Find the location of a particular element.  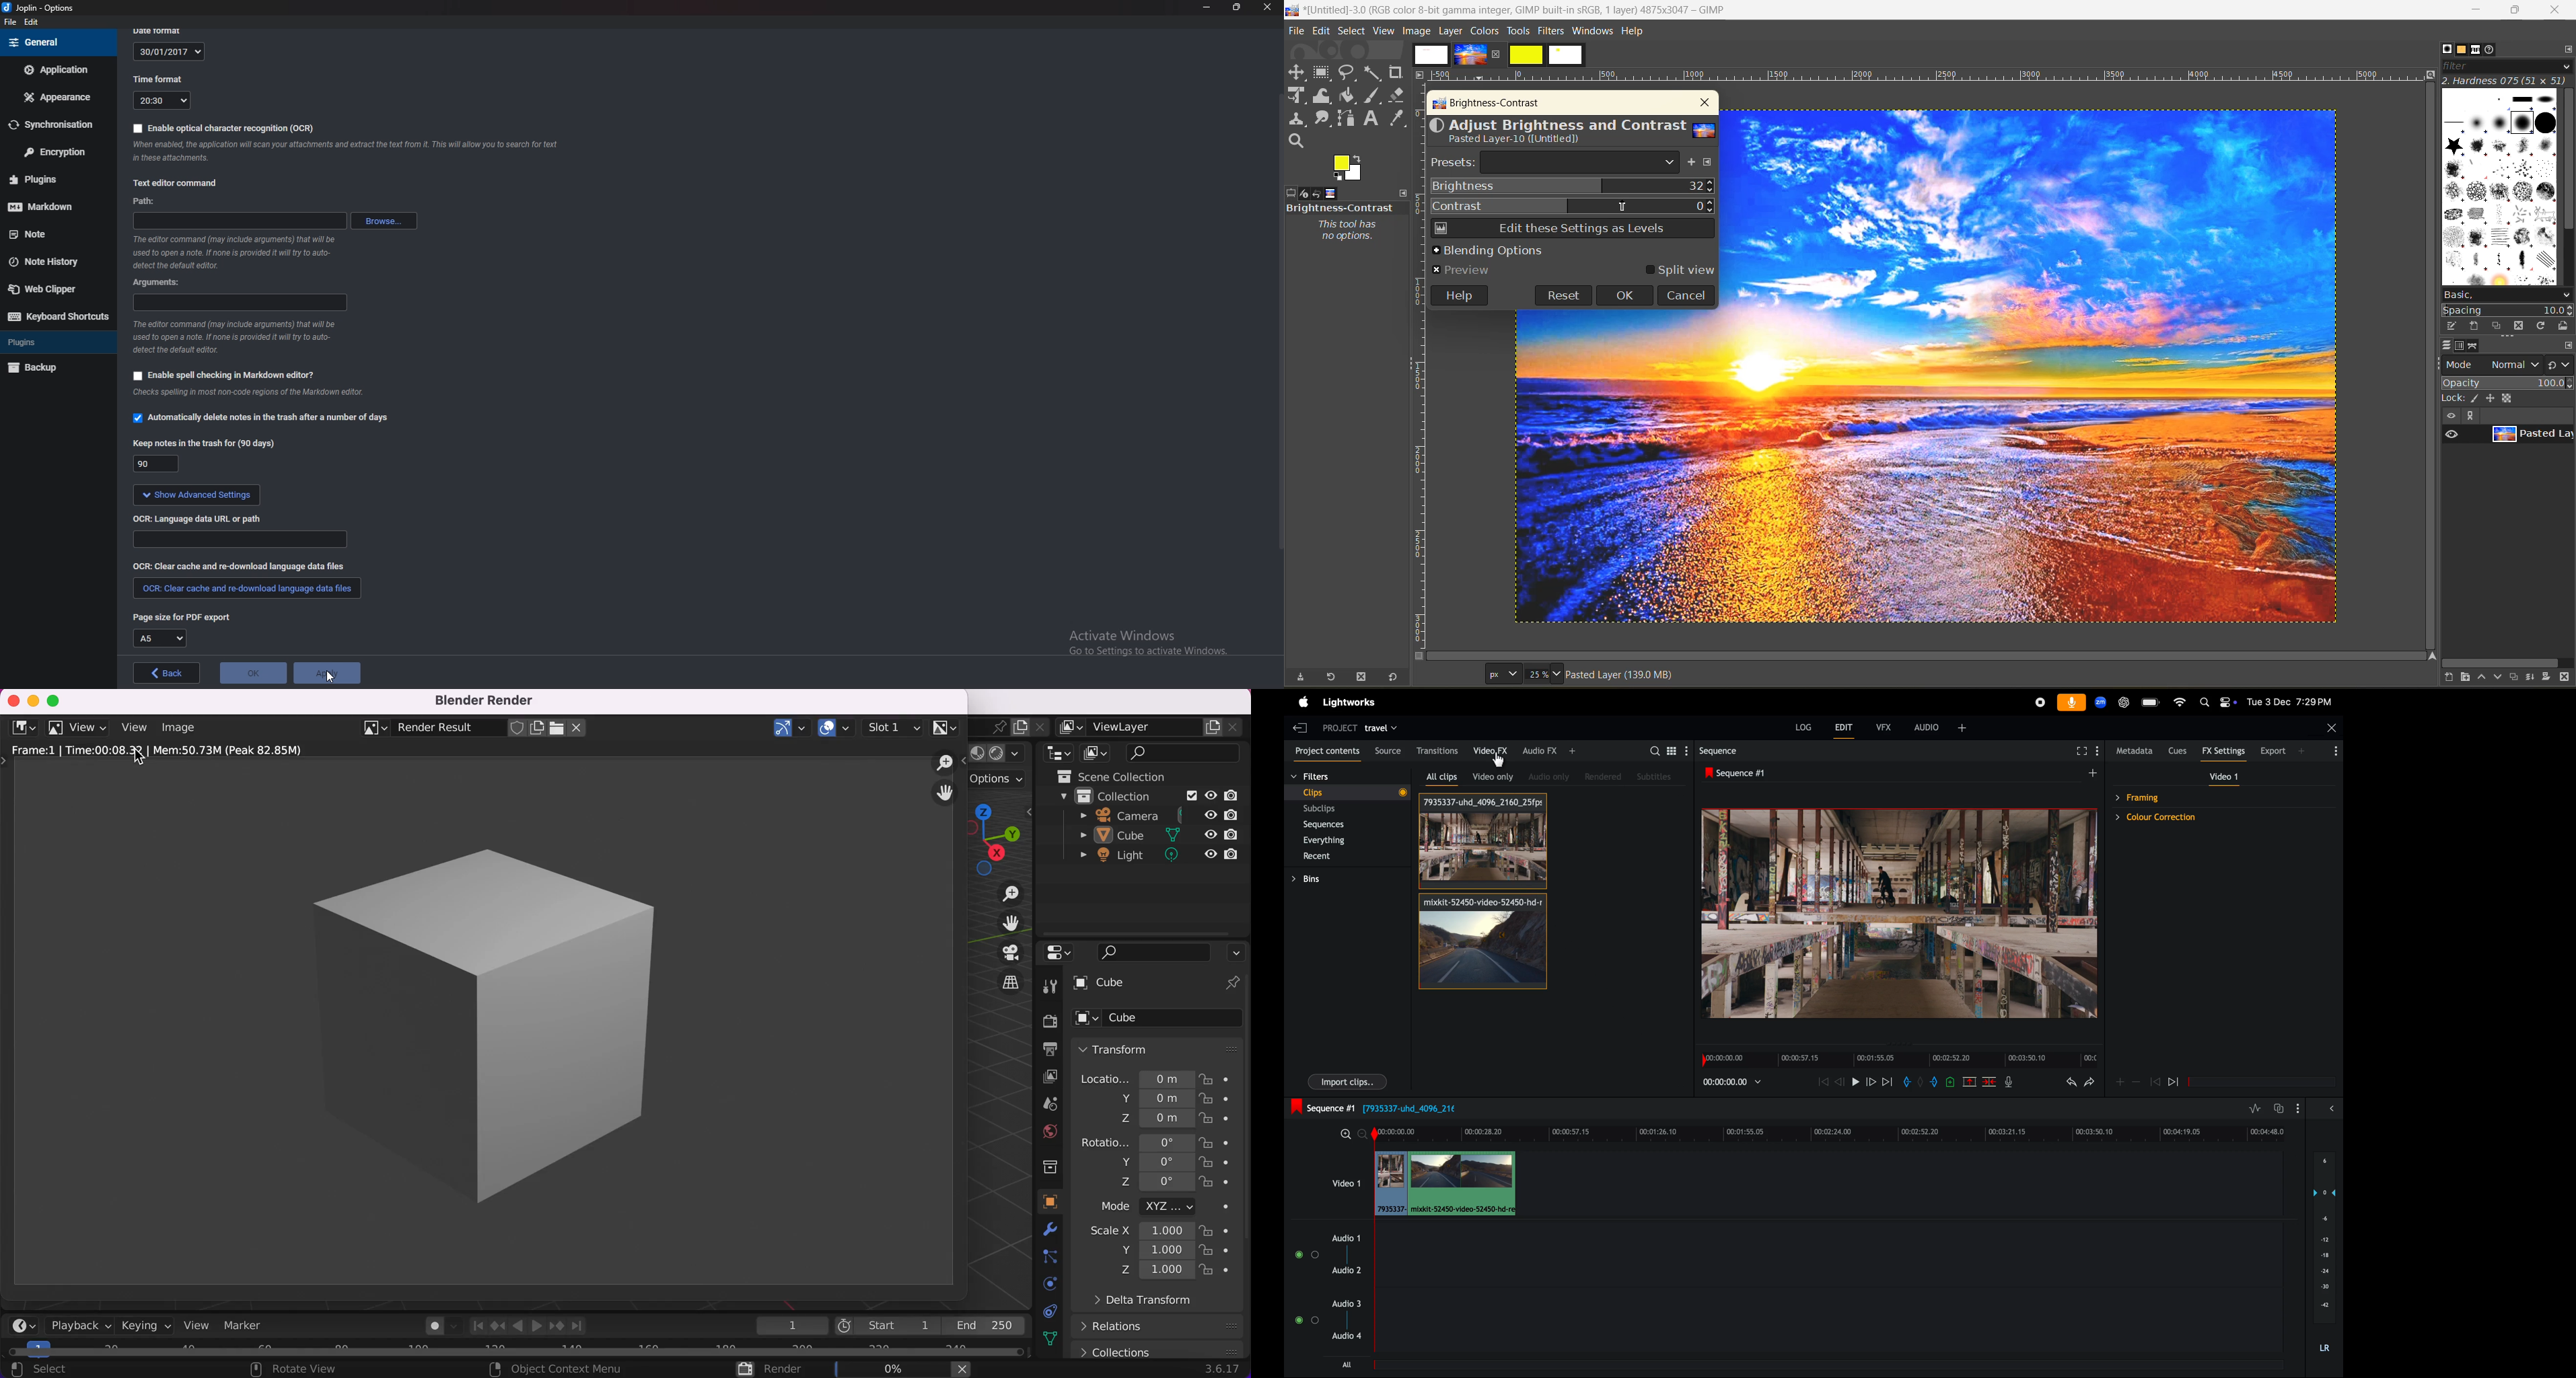

minimize is located at coordinates (1207, 9).